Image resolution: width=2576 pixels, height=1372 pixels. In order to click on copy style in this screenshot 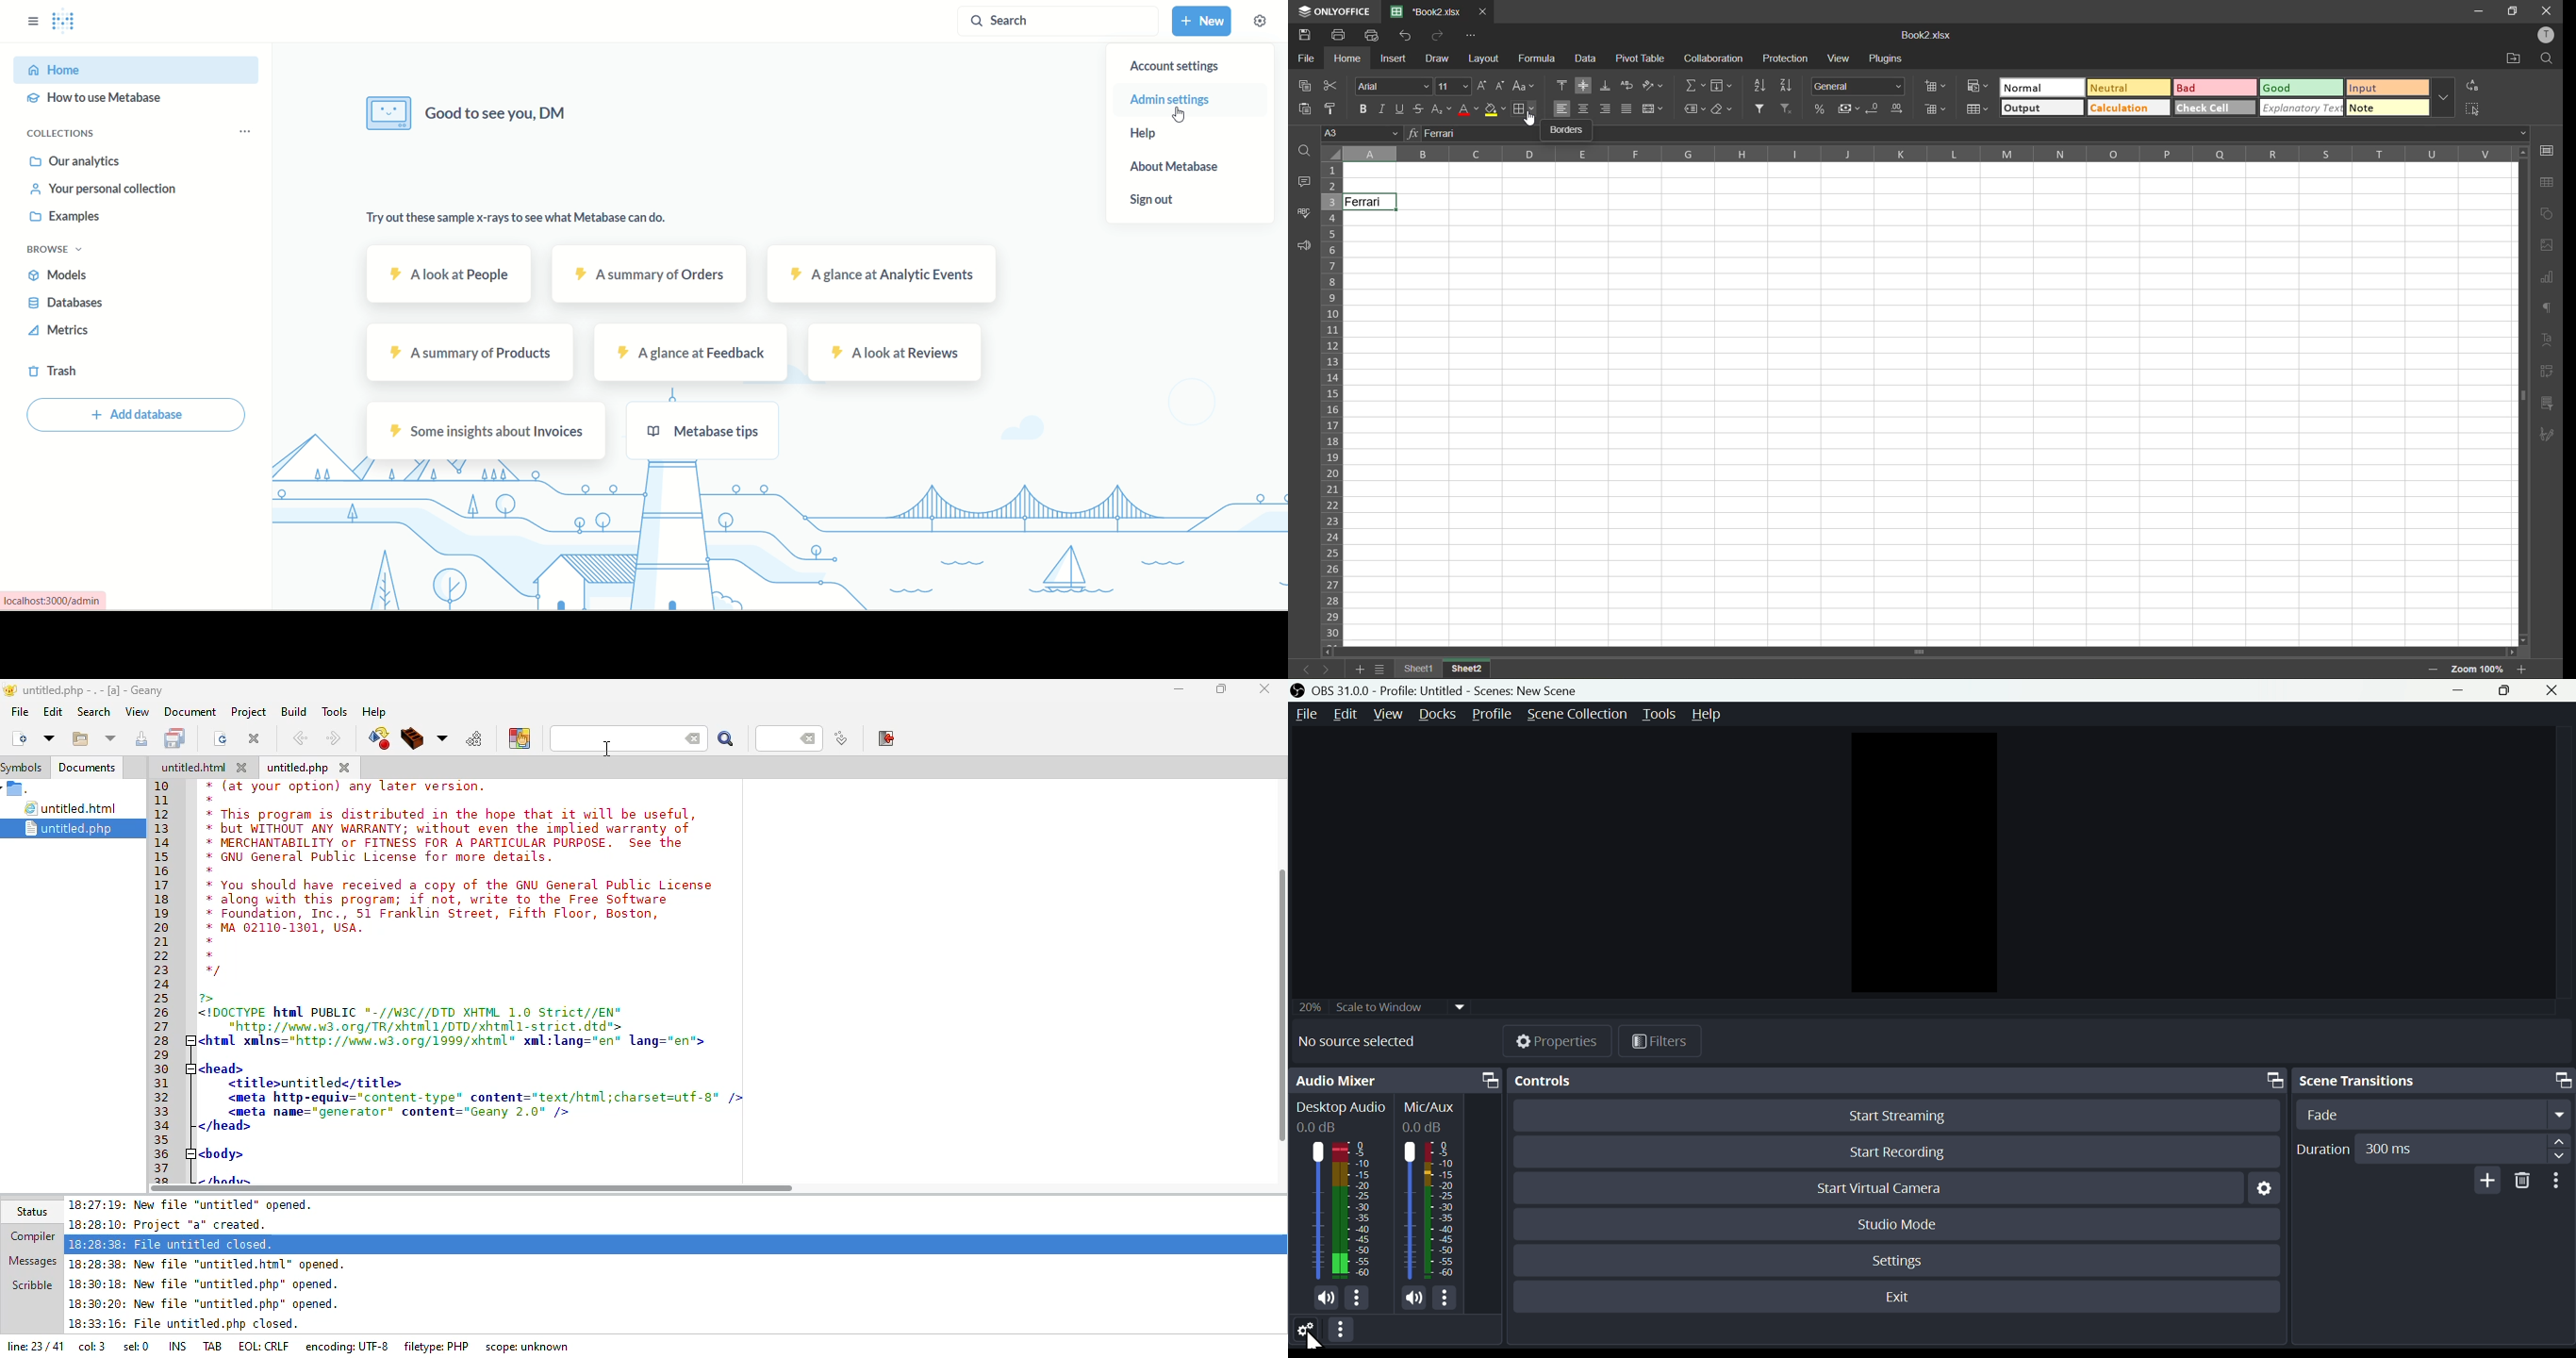, I will do `click(1332, 110)`.